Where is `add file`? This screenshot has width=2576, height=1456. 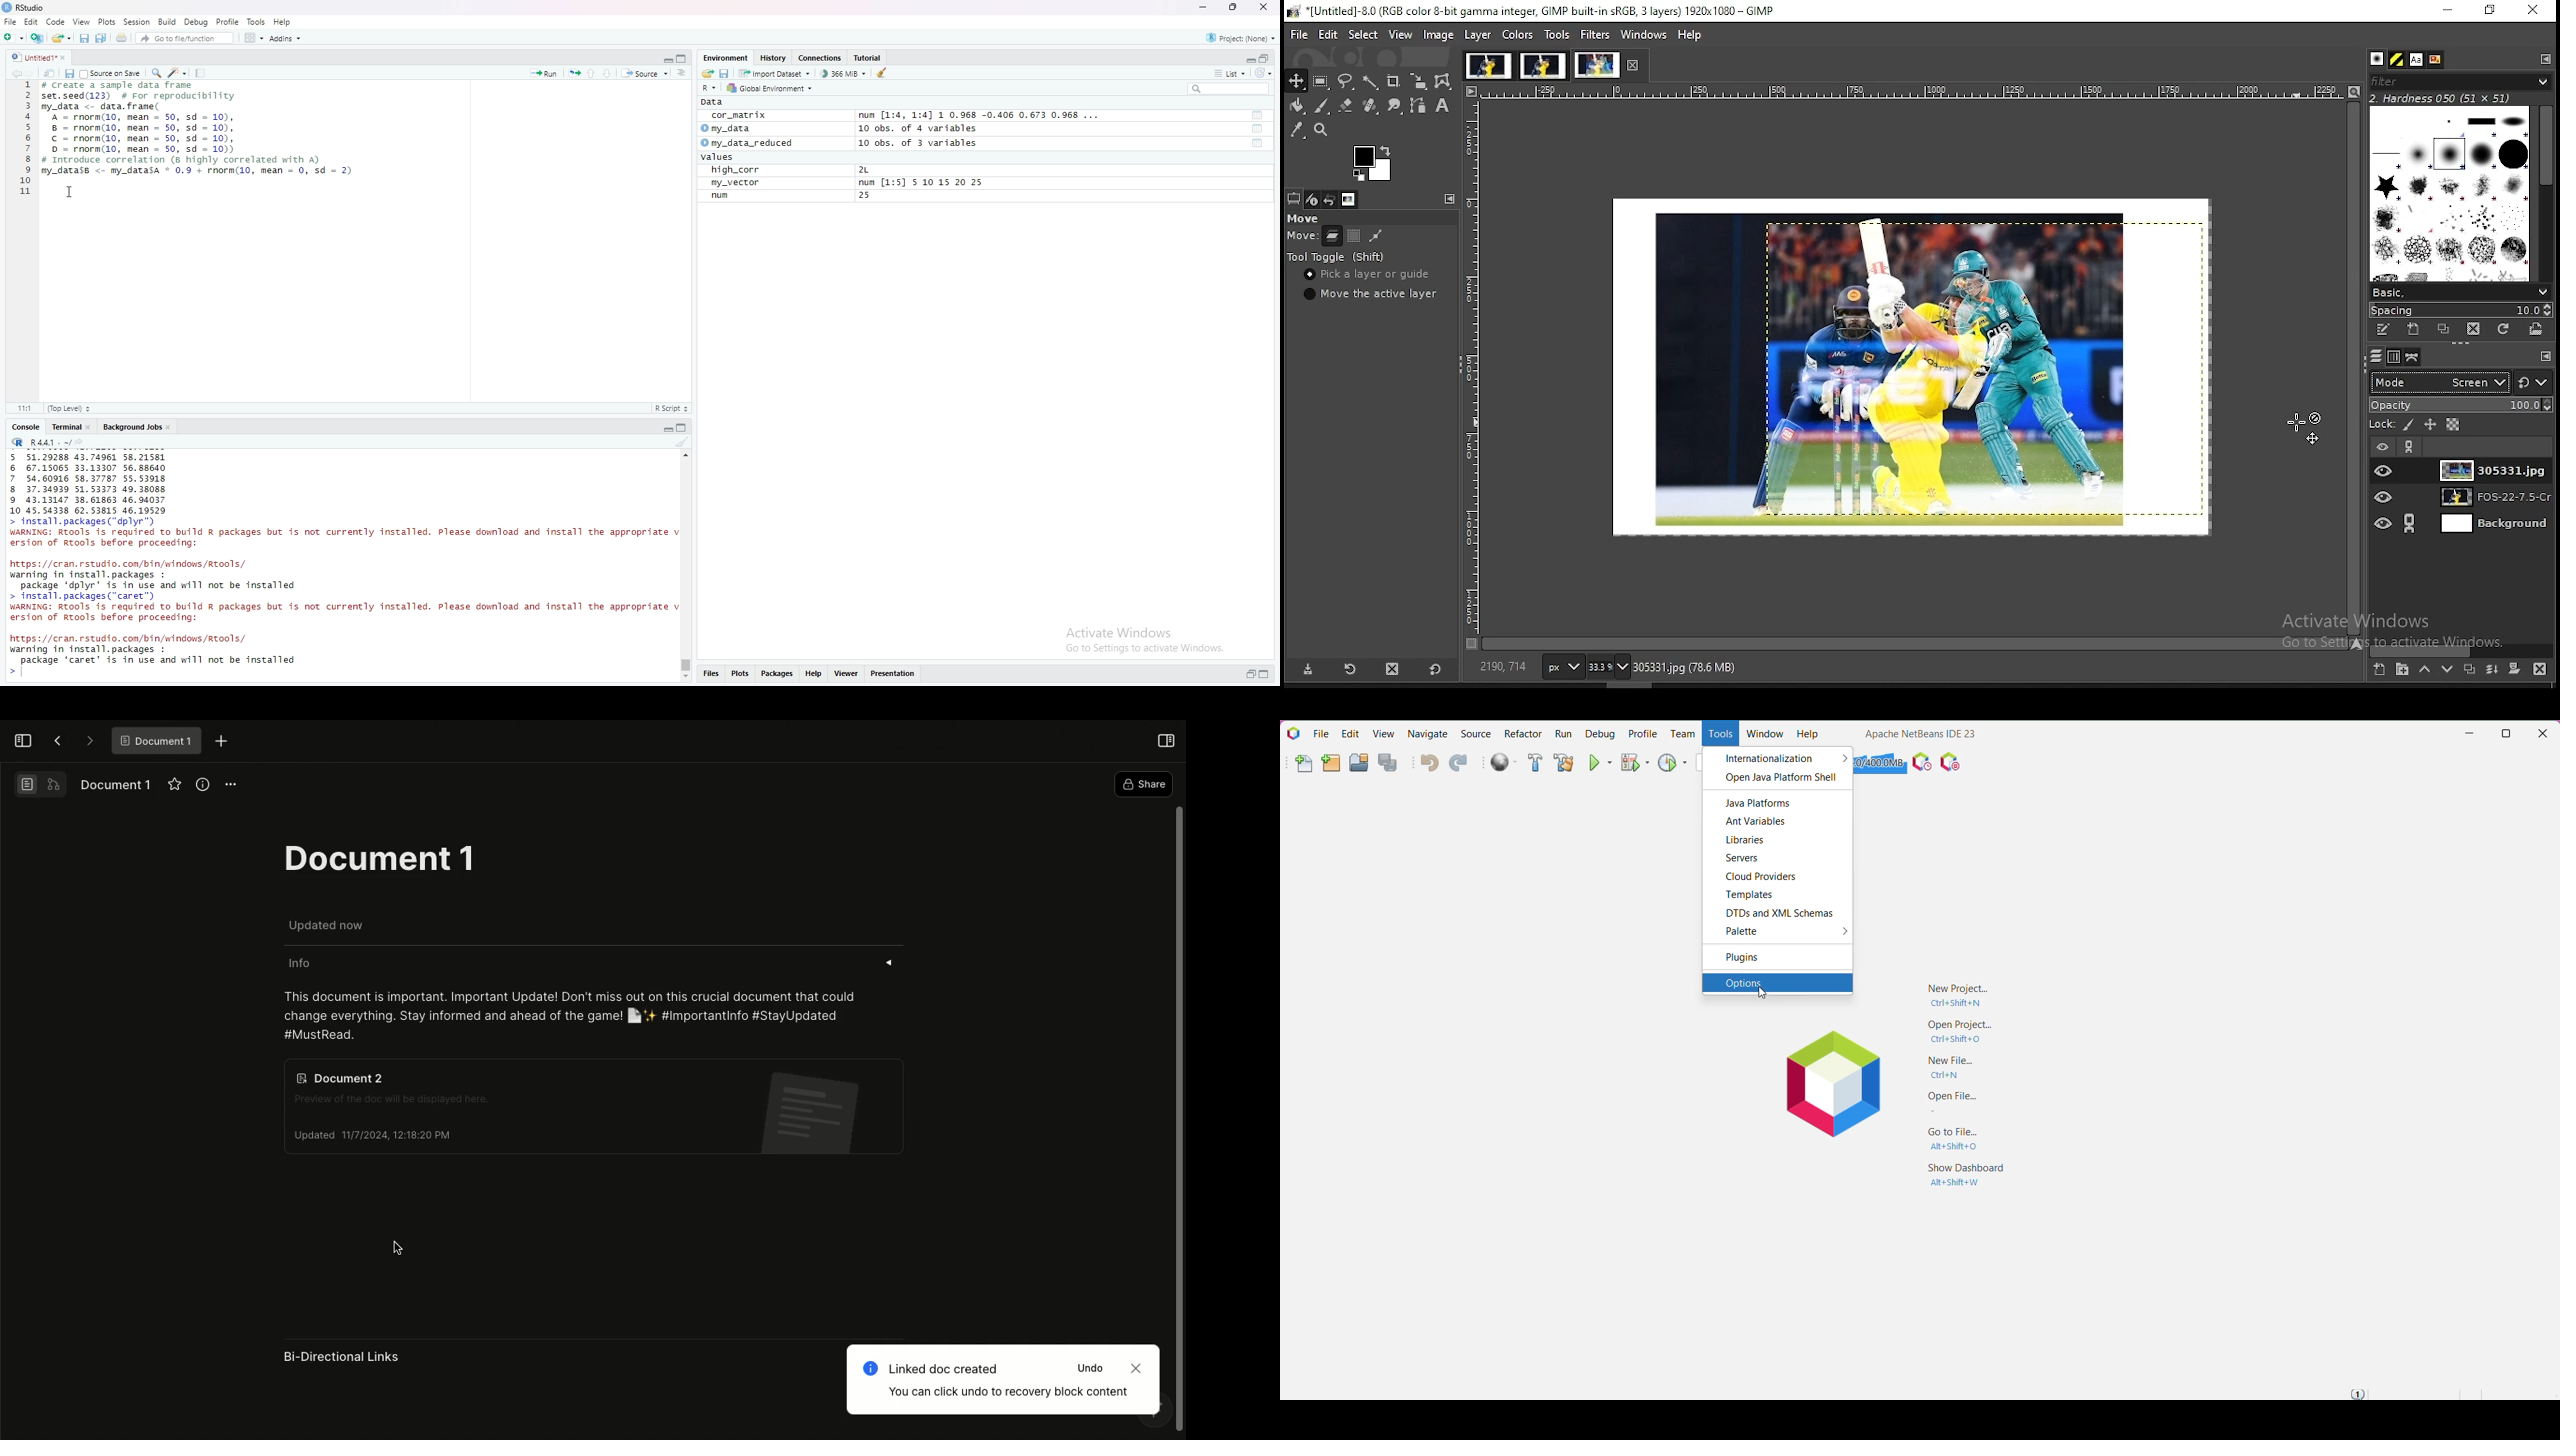
add file is located at coordinates (39, 38).